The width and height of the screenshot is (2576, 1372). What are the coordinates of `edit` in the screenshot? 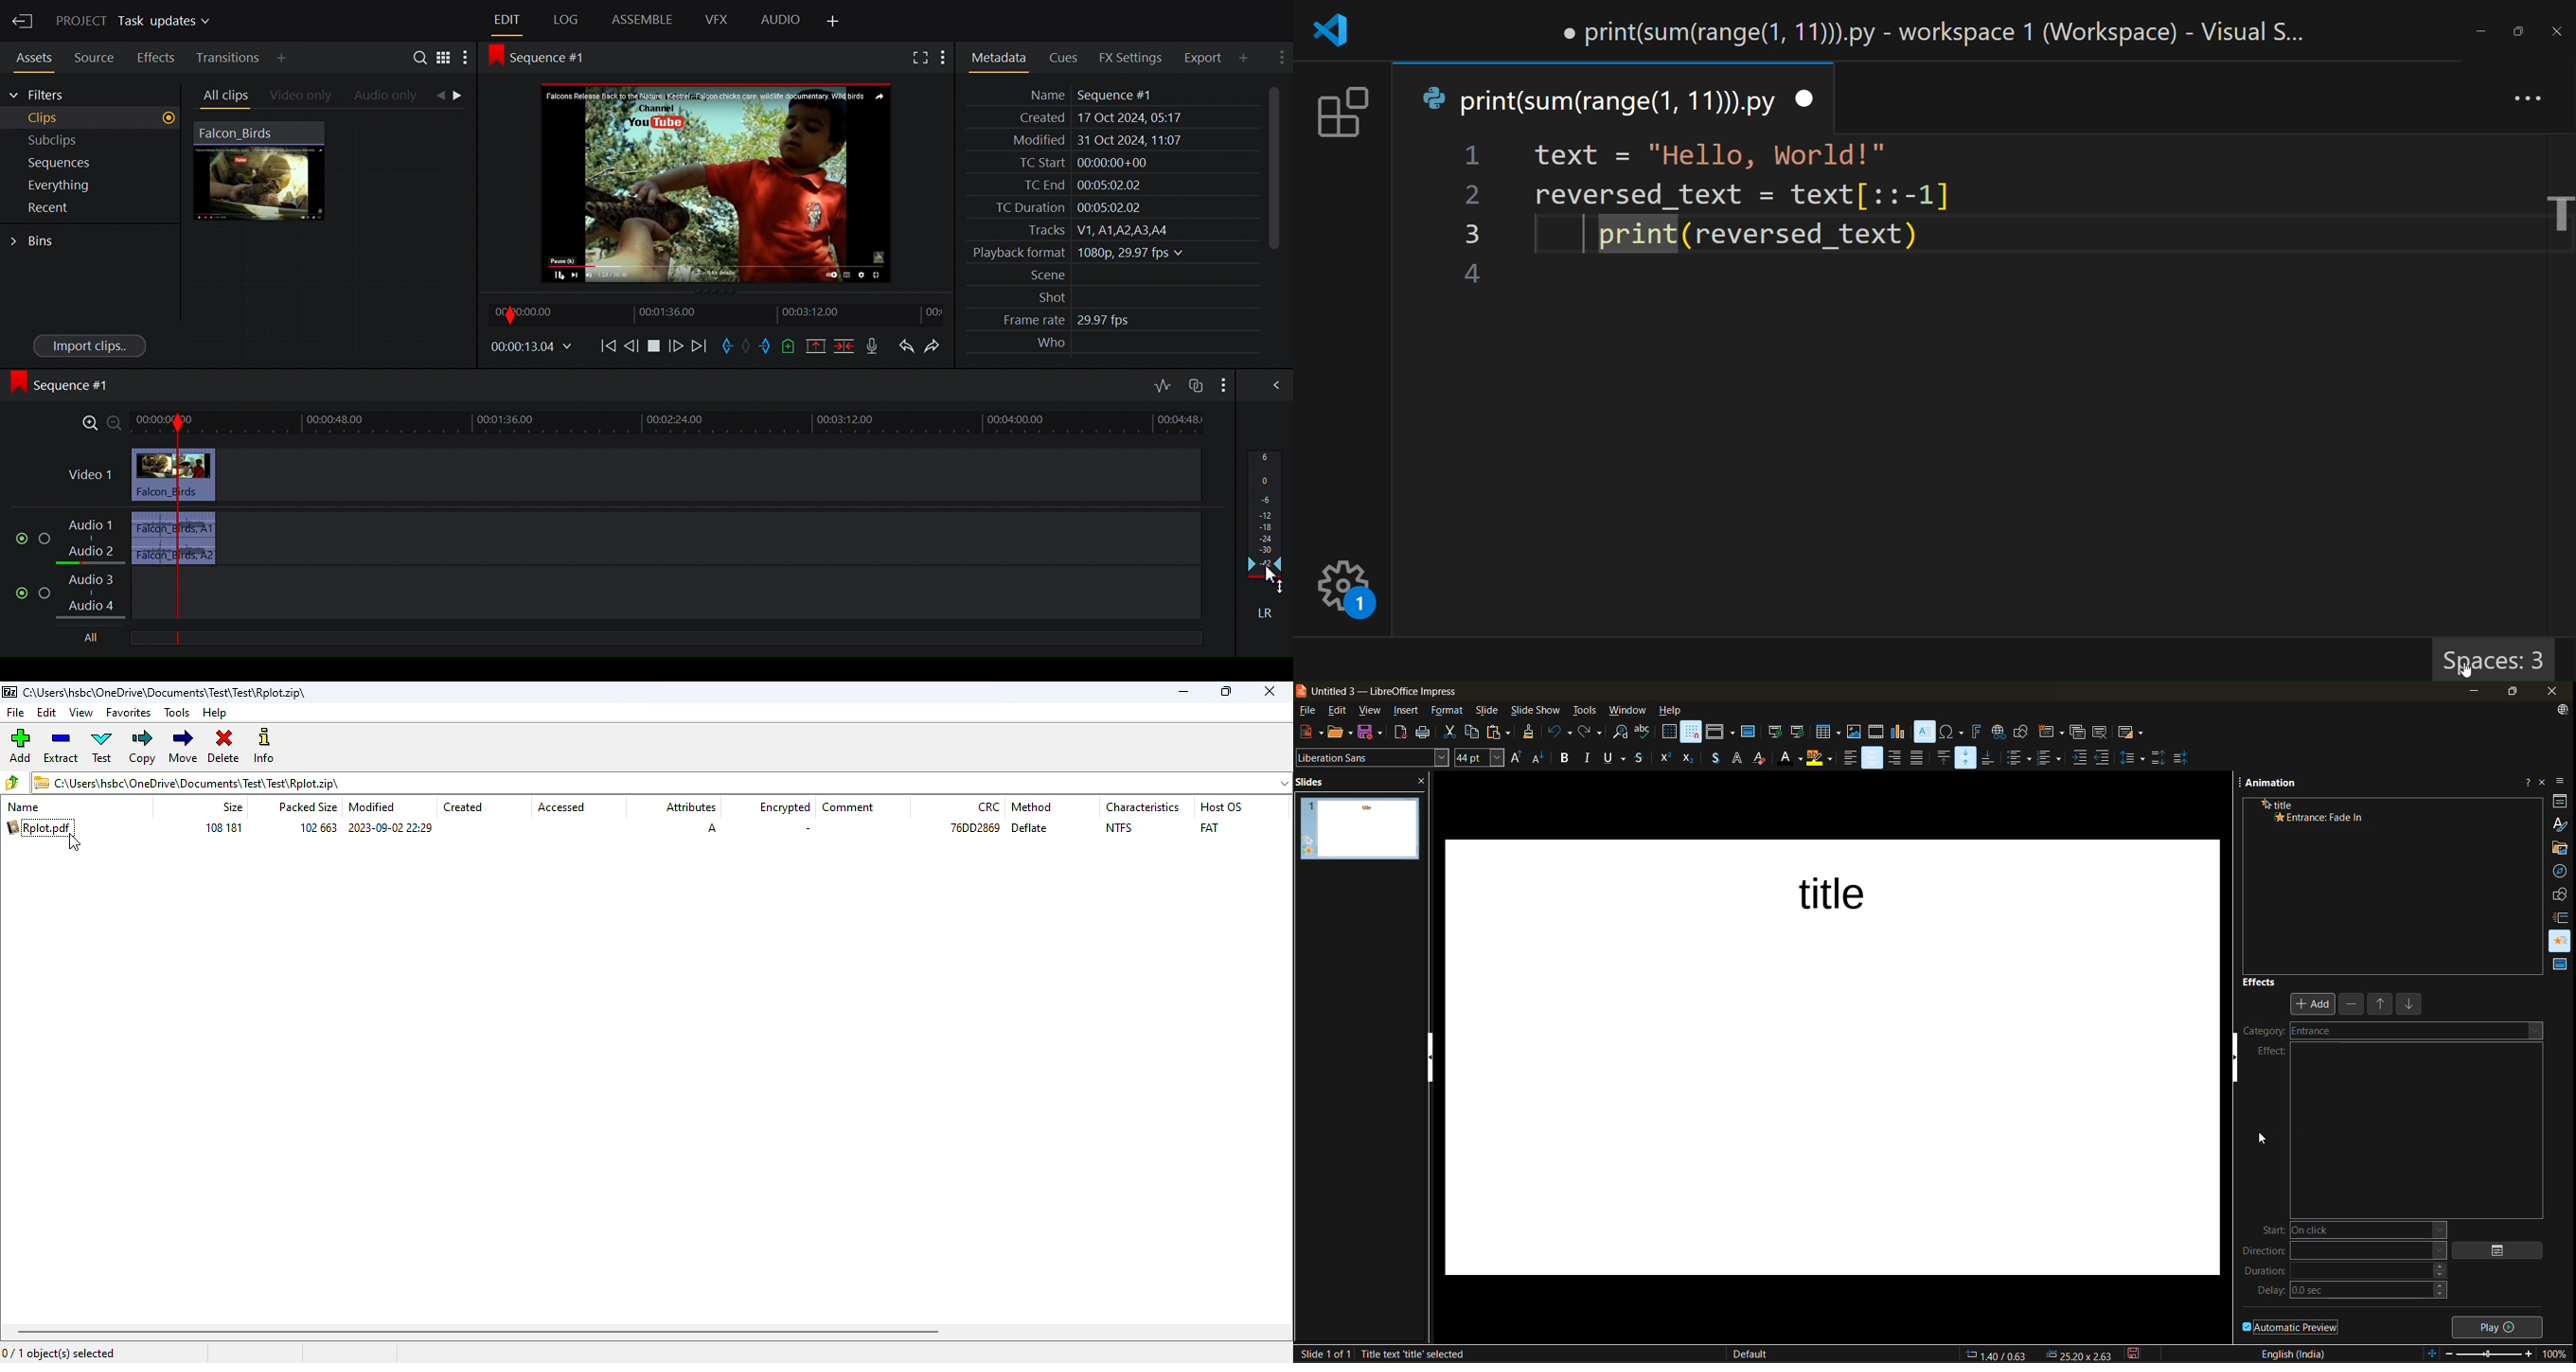 It's located at (47, 713).